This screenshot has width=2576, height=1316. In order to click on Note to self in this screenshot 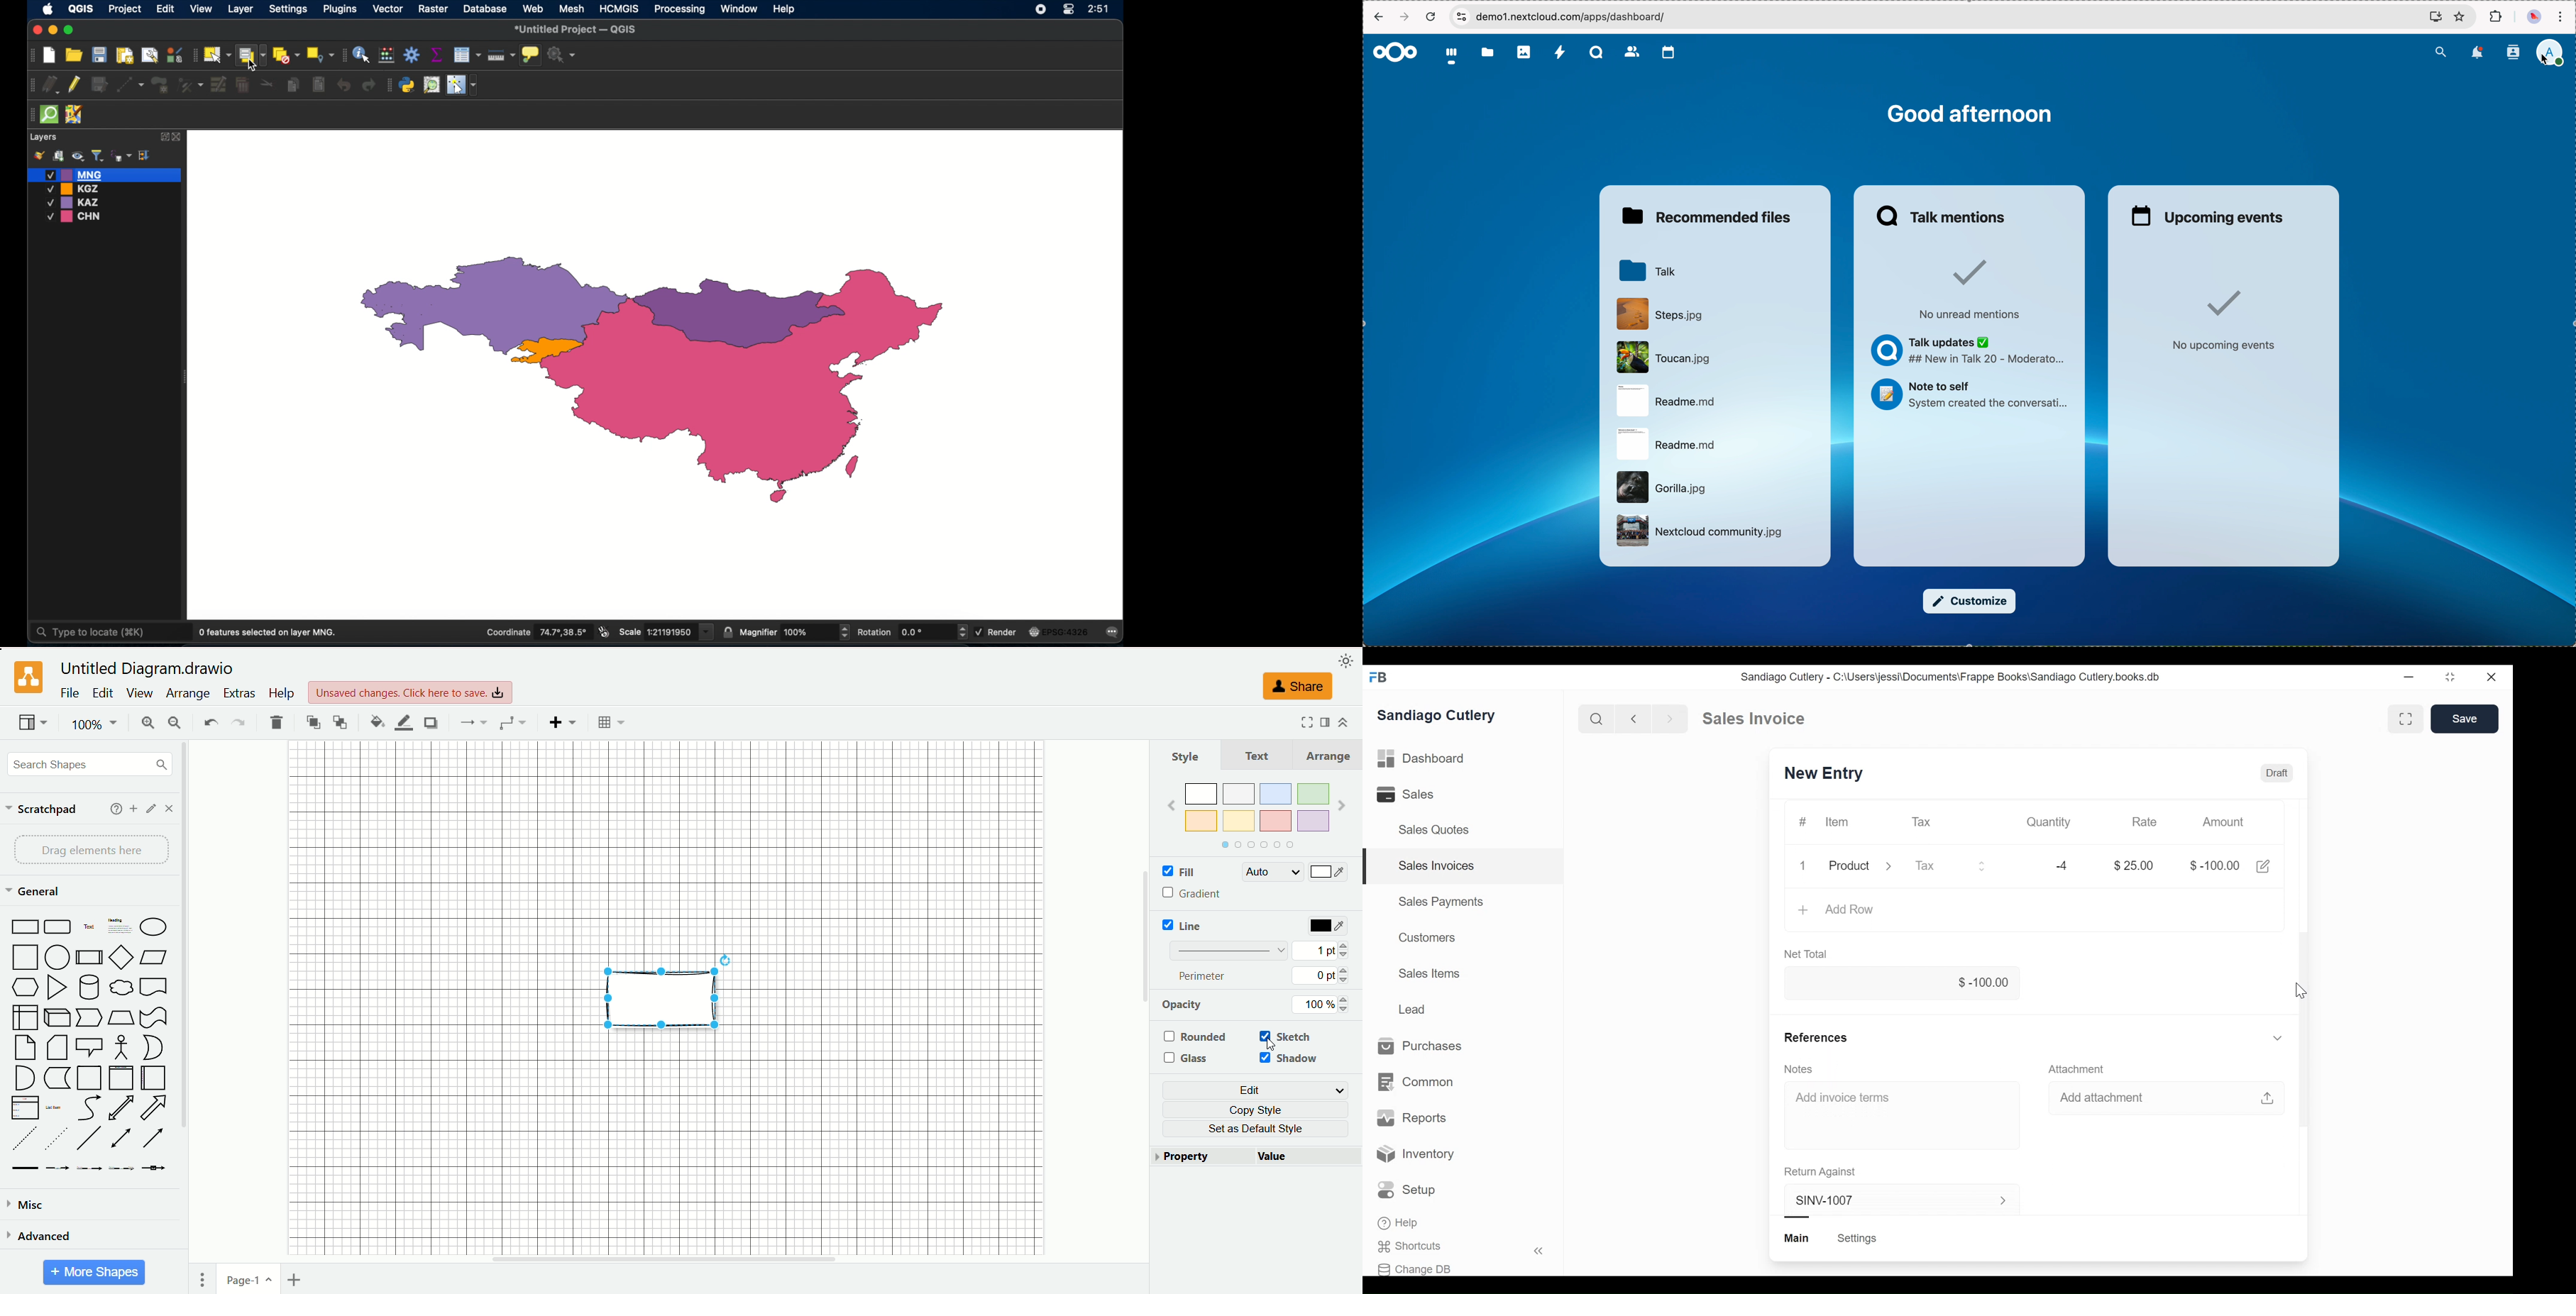, I will do `click(1970, 396)`.